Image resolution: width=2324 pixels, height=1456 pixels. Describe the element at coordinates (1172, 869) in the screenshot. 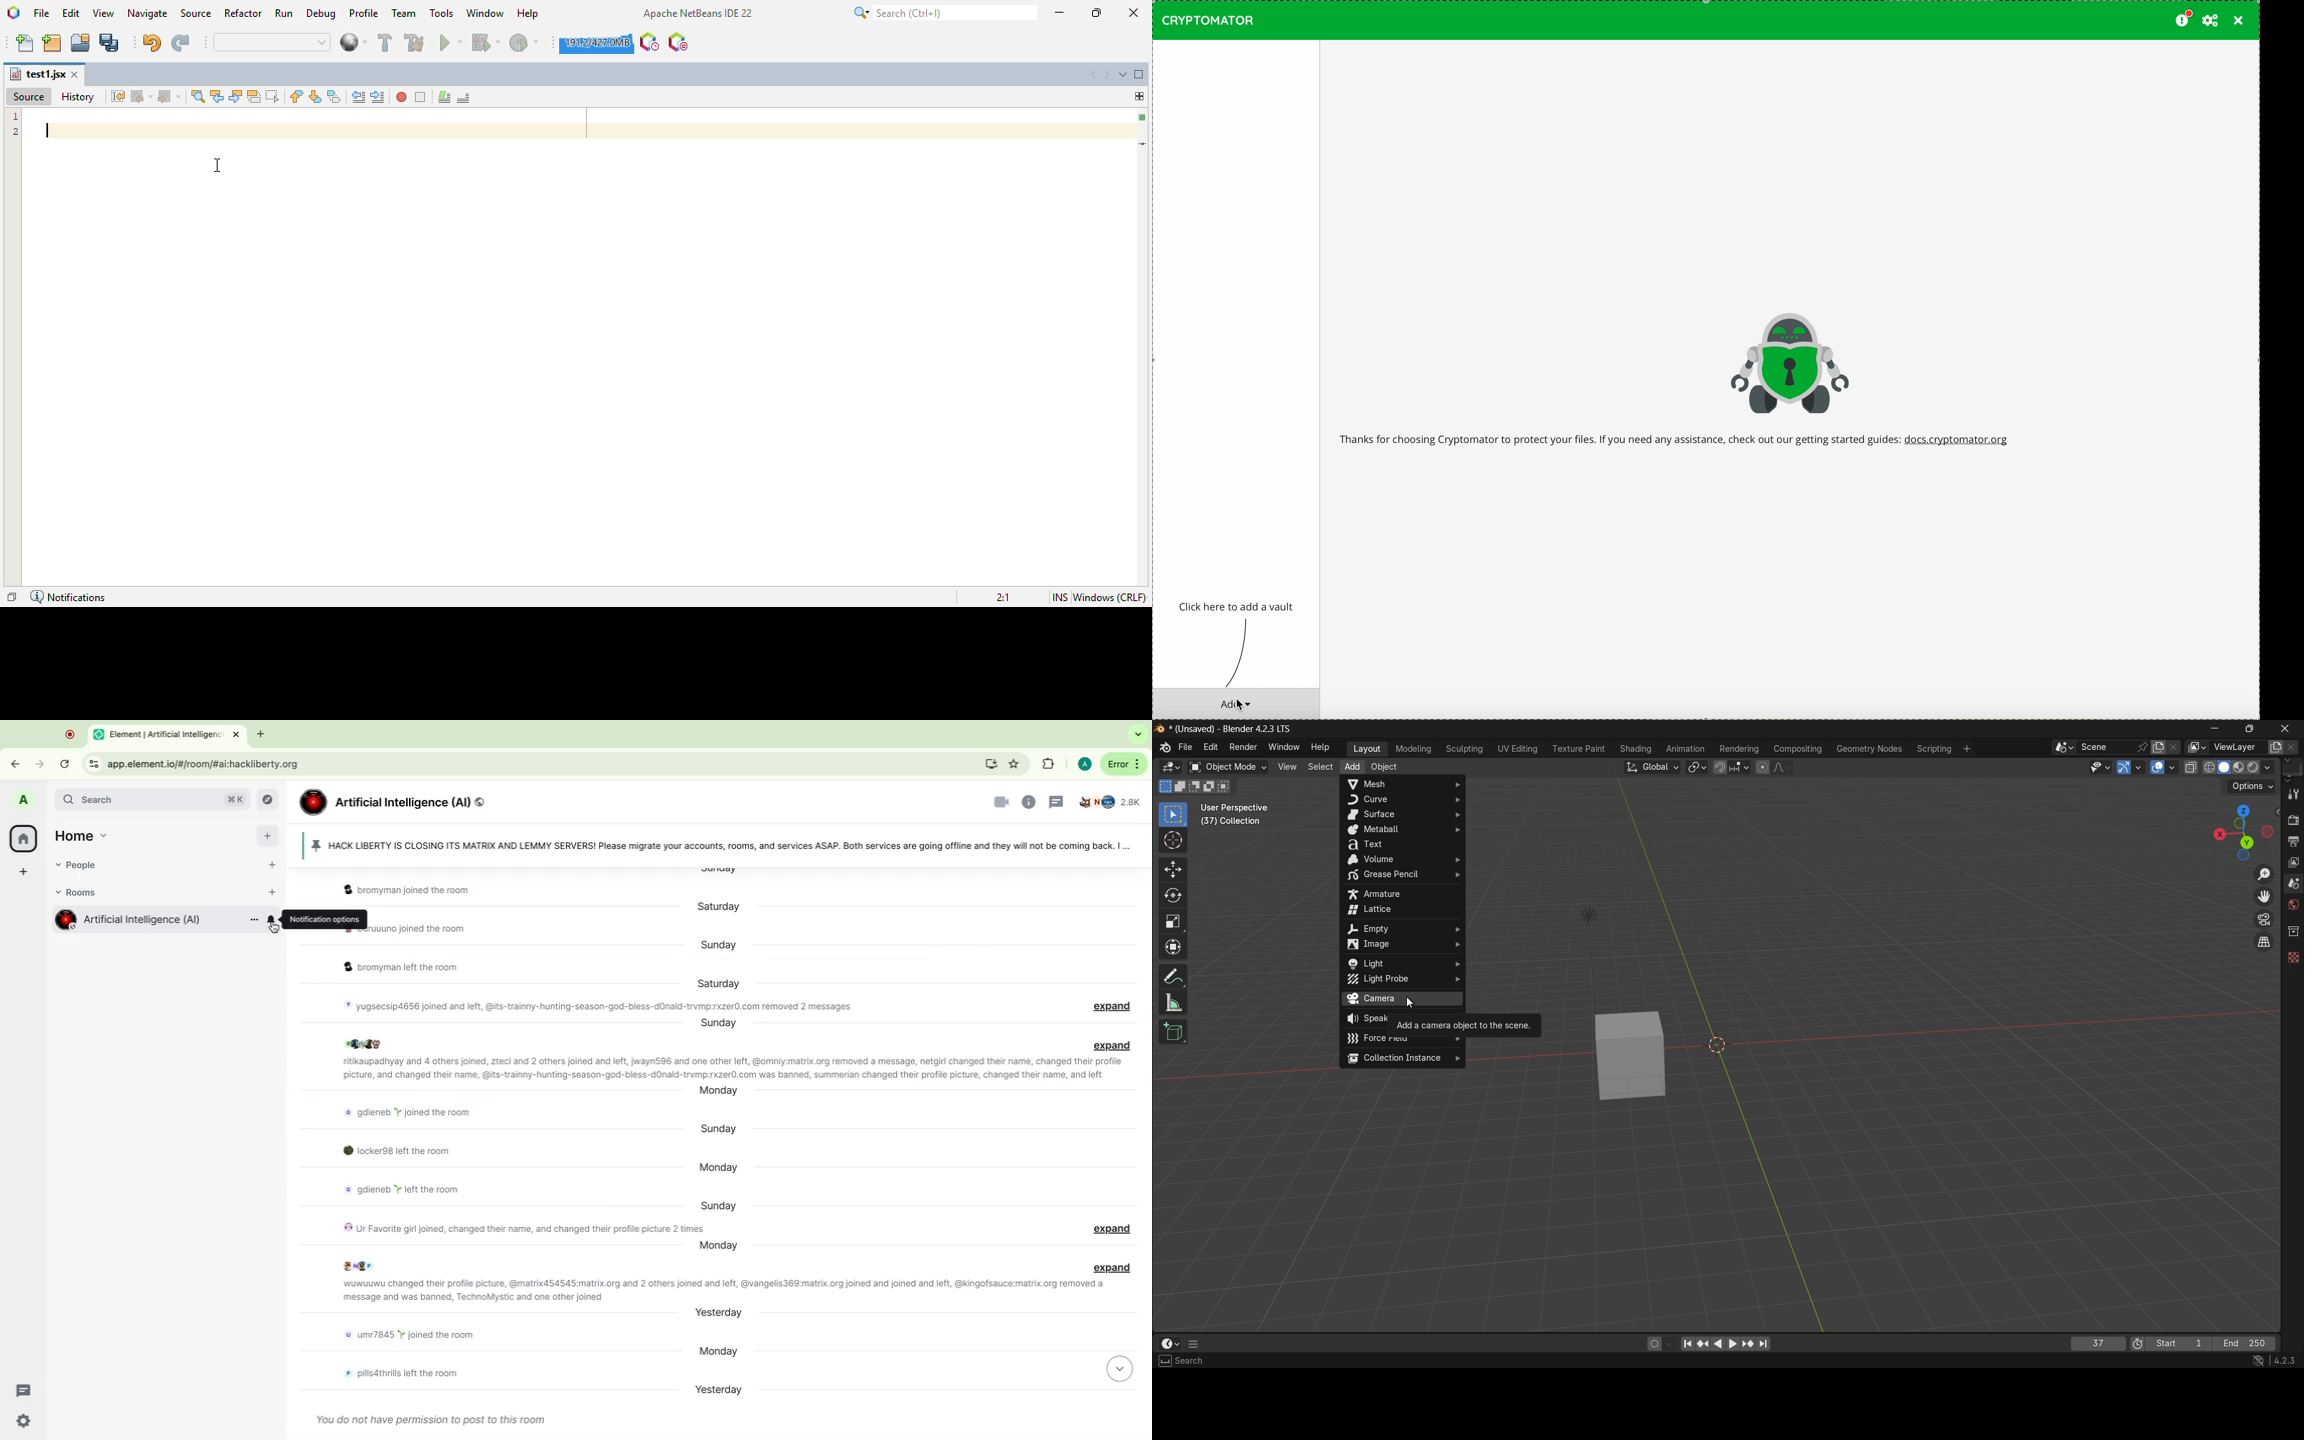

I see `move` at that location.